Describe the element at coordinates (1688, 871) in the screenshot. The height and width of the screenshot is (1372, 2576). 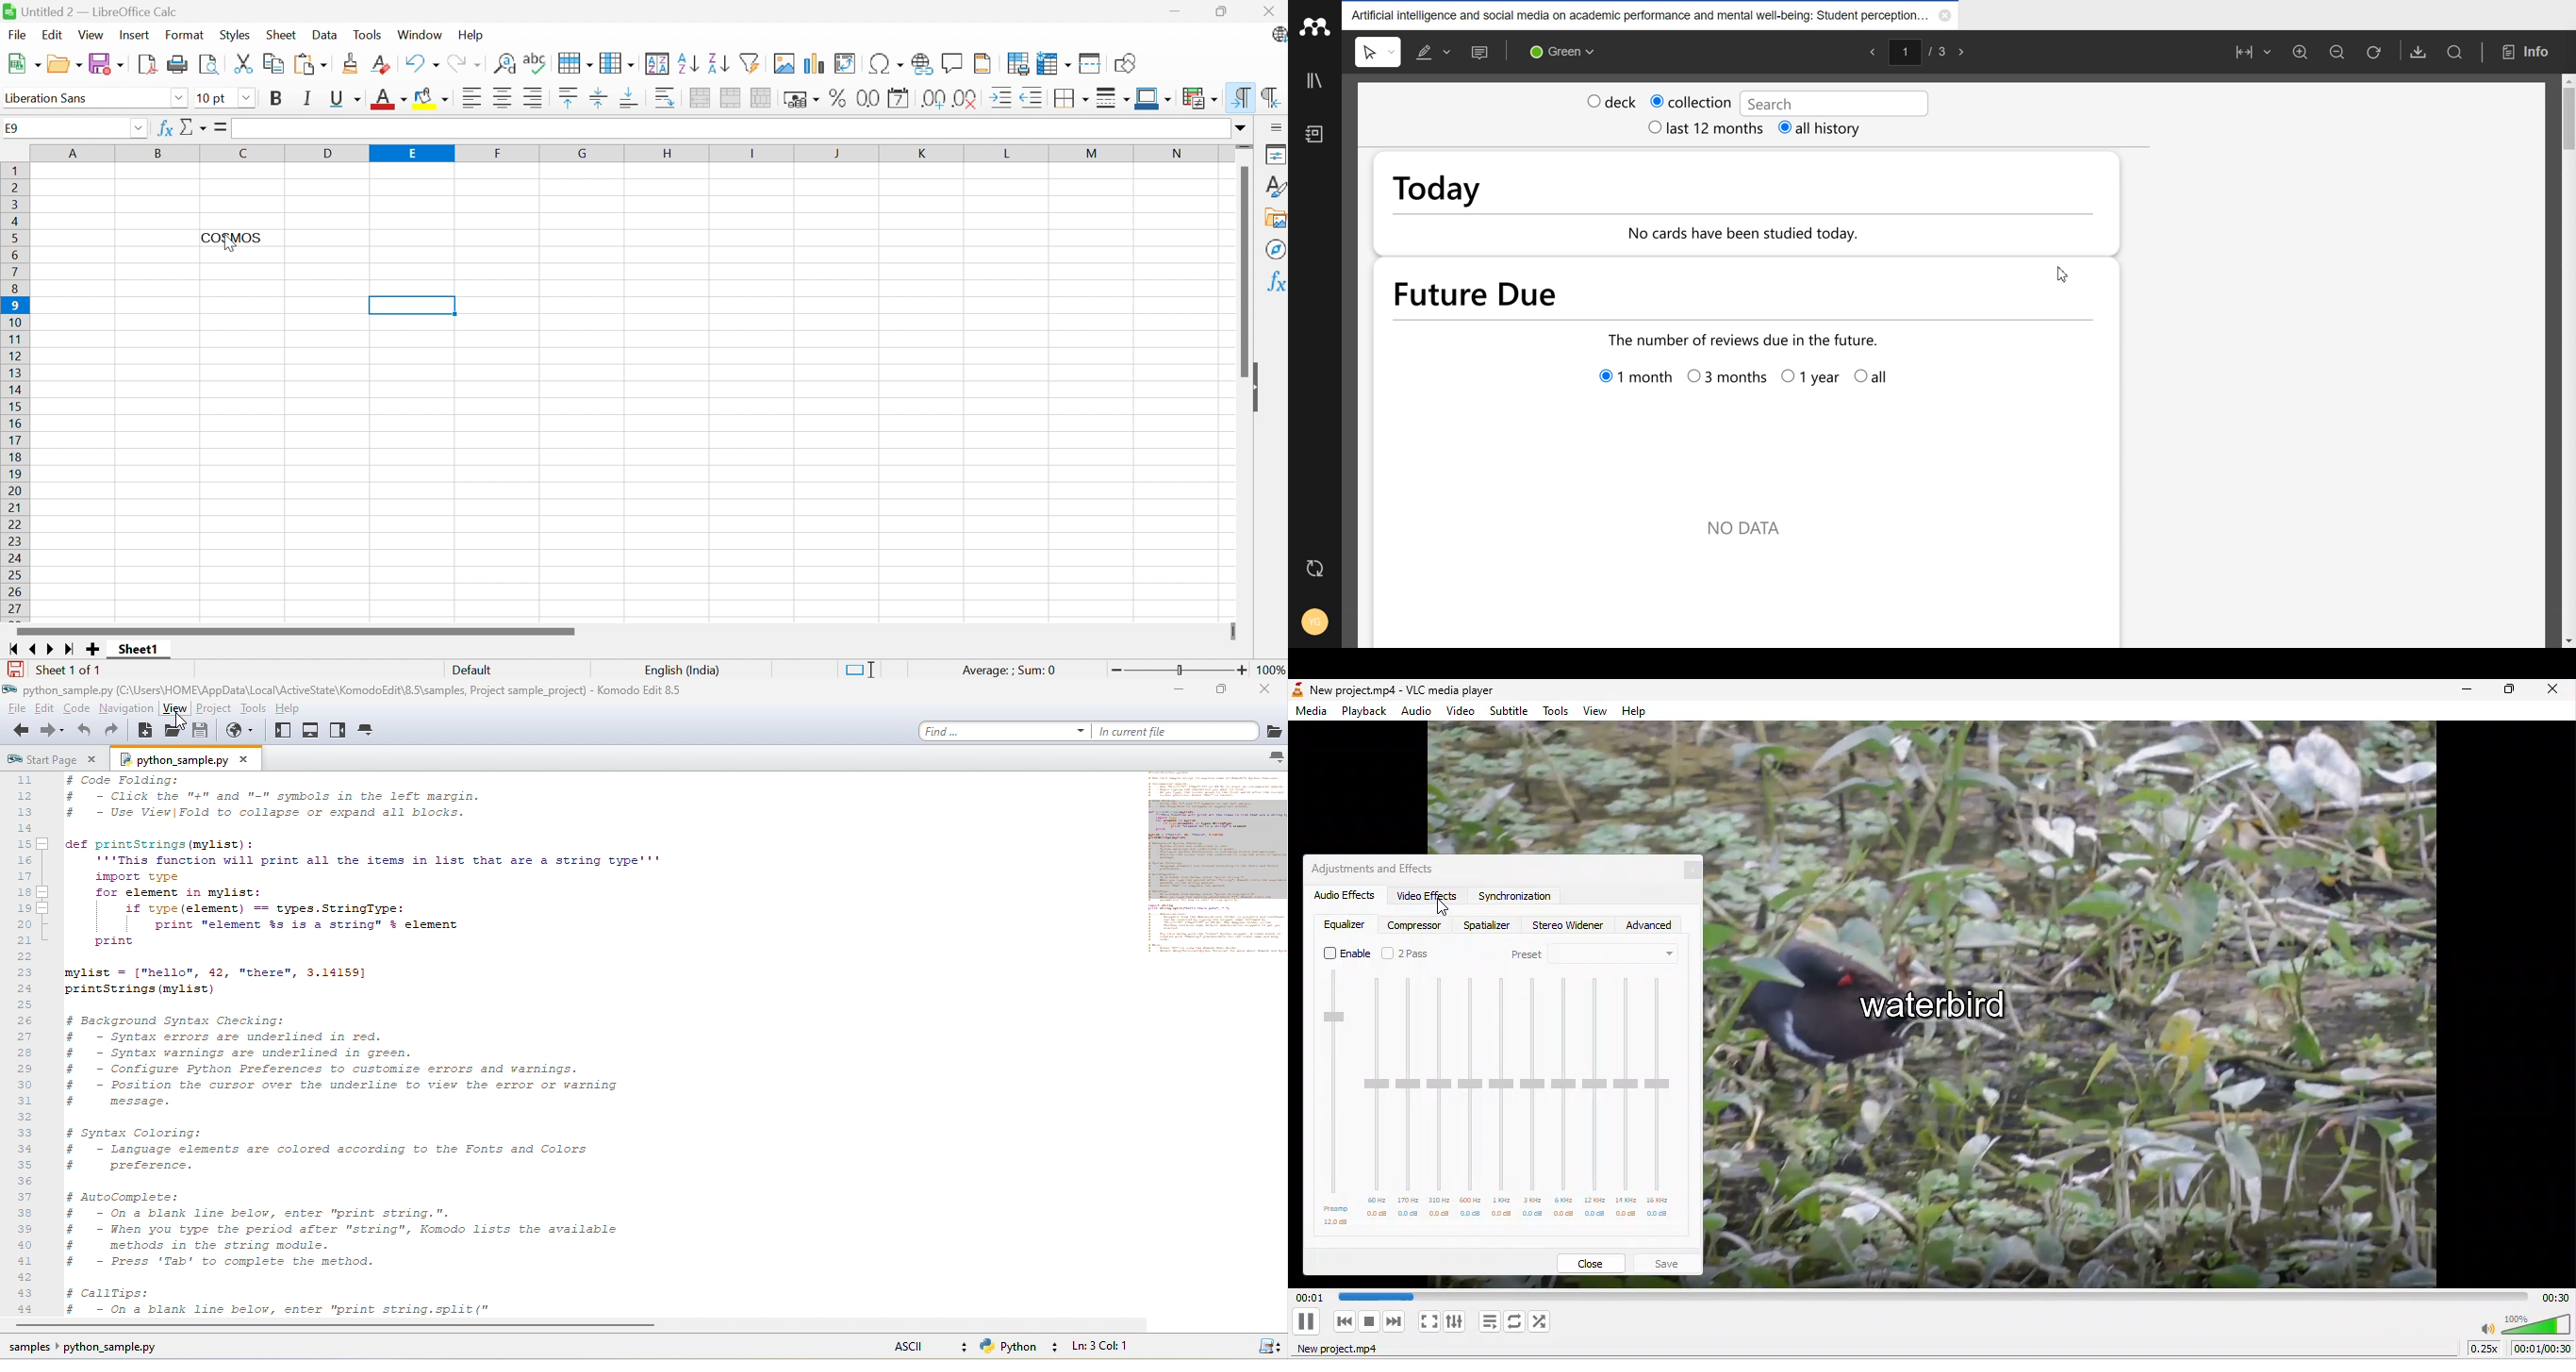
I see `close` at that location.